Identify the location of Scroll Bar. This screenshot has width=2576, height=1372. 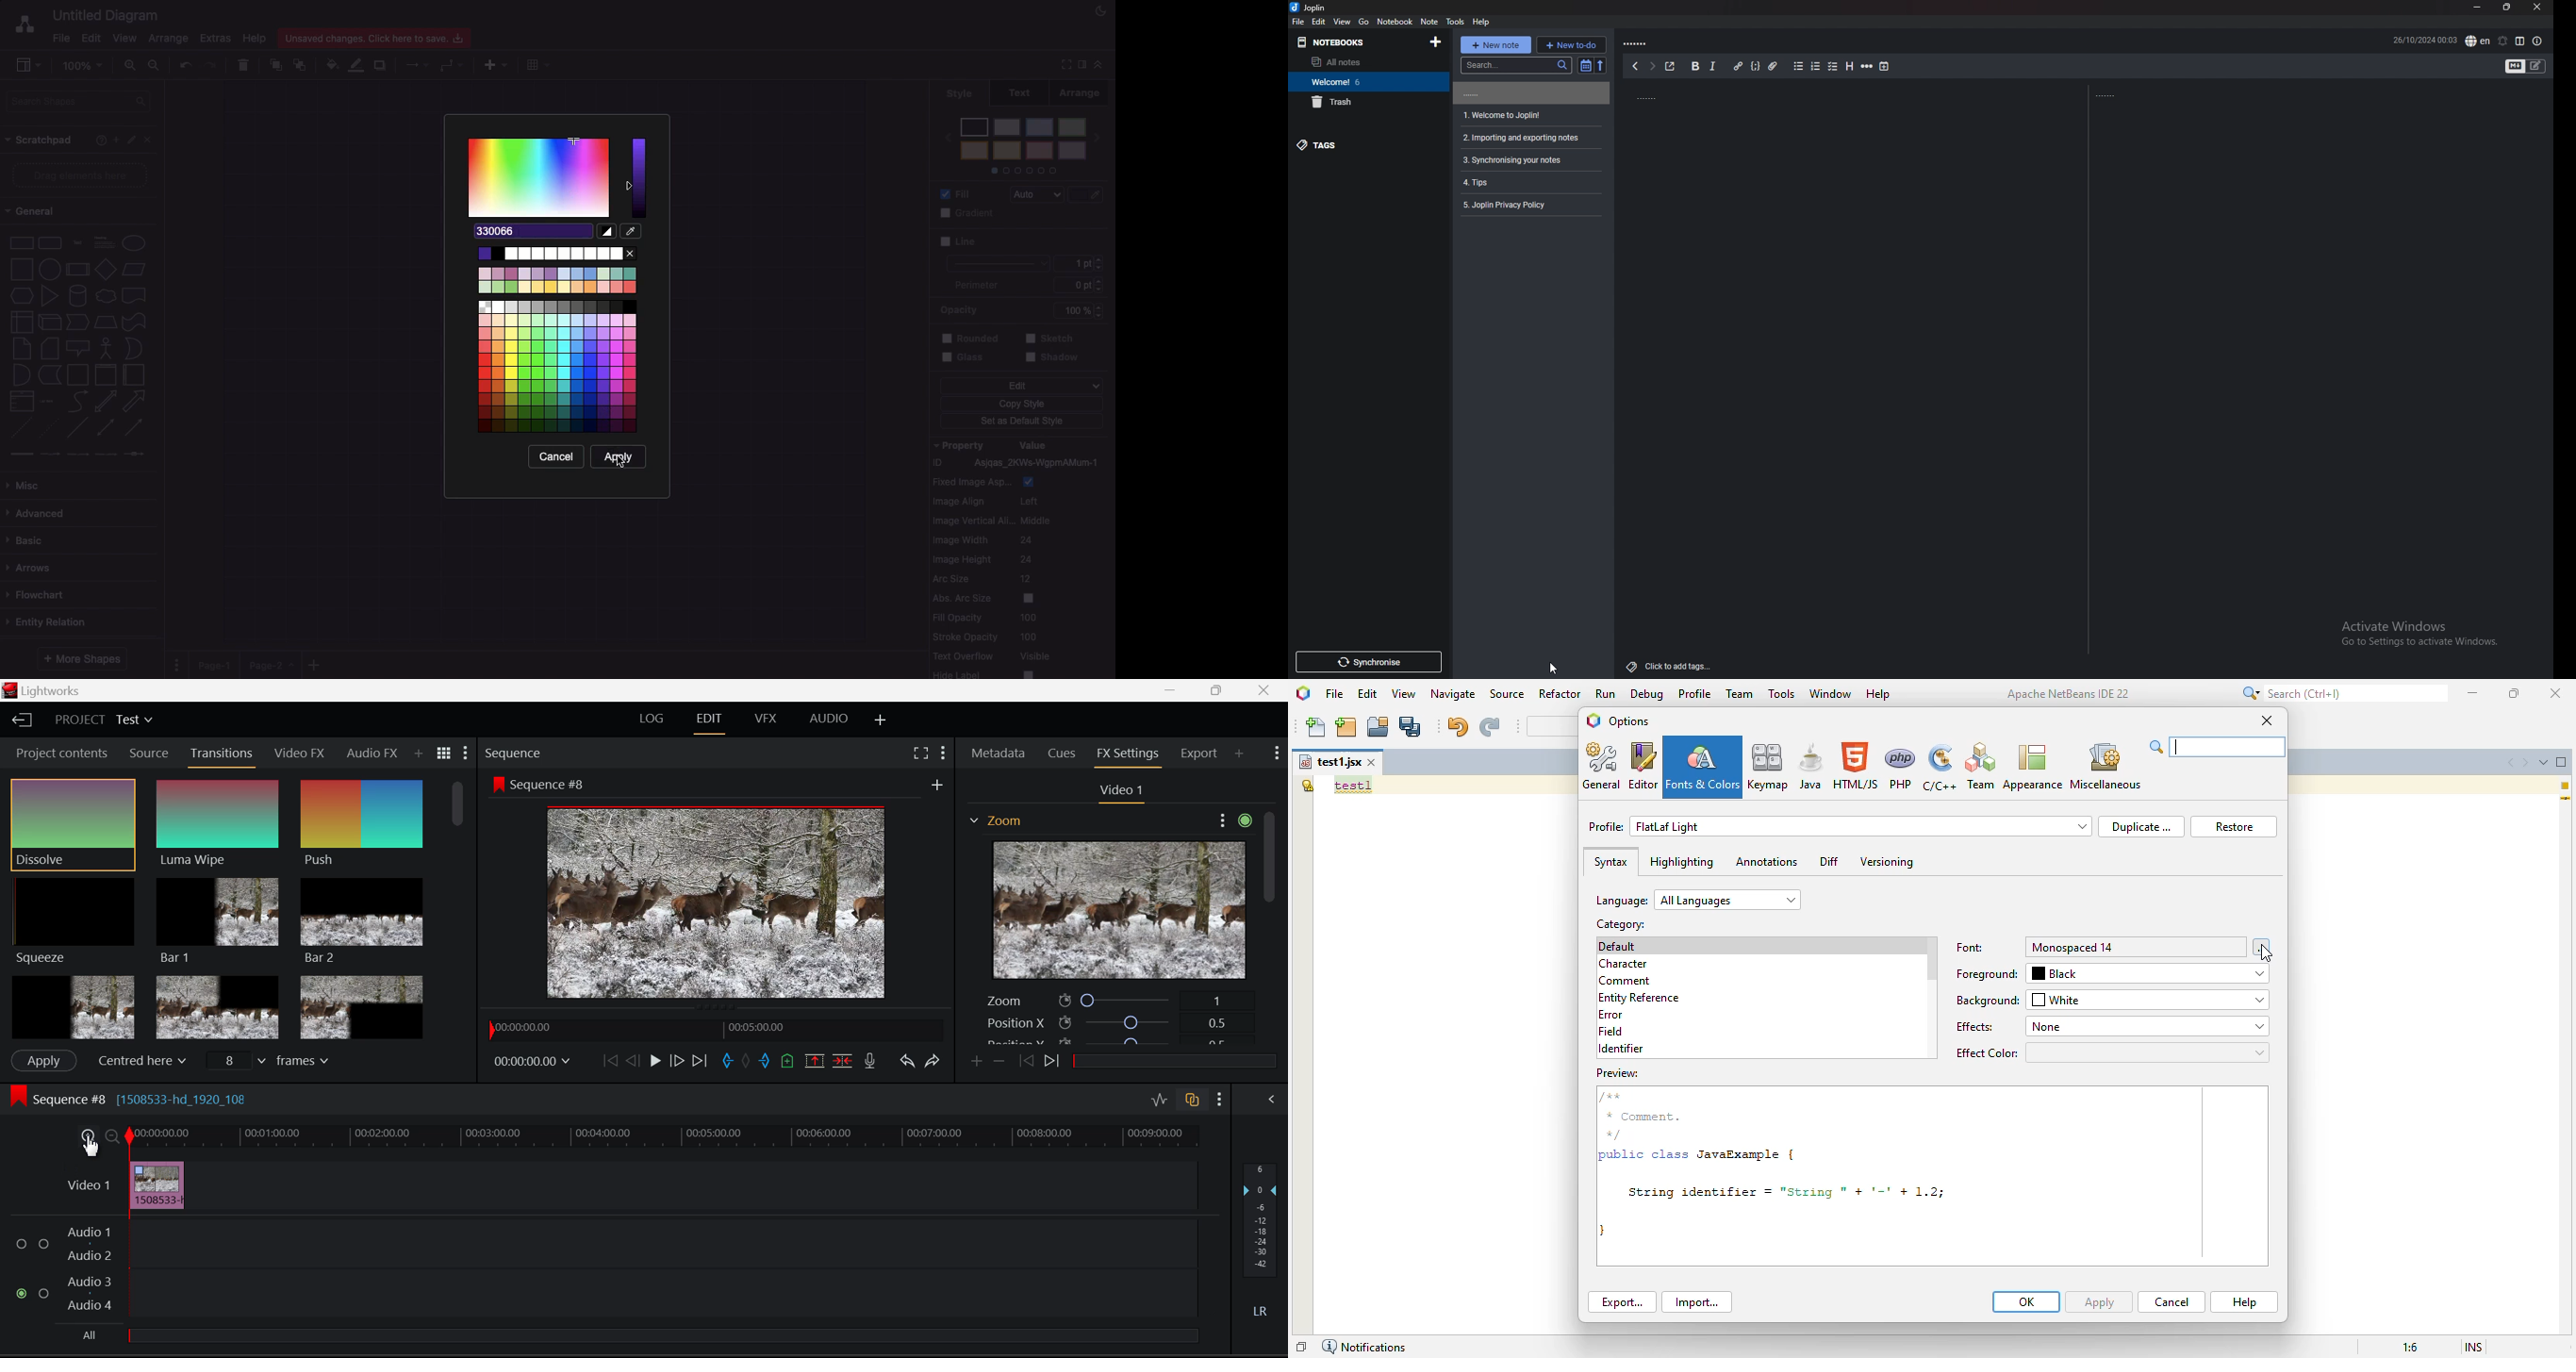
(1269, 931).